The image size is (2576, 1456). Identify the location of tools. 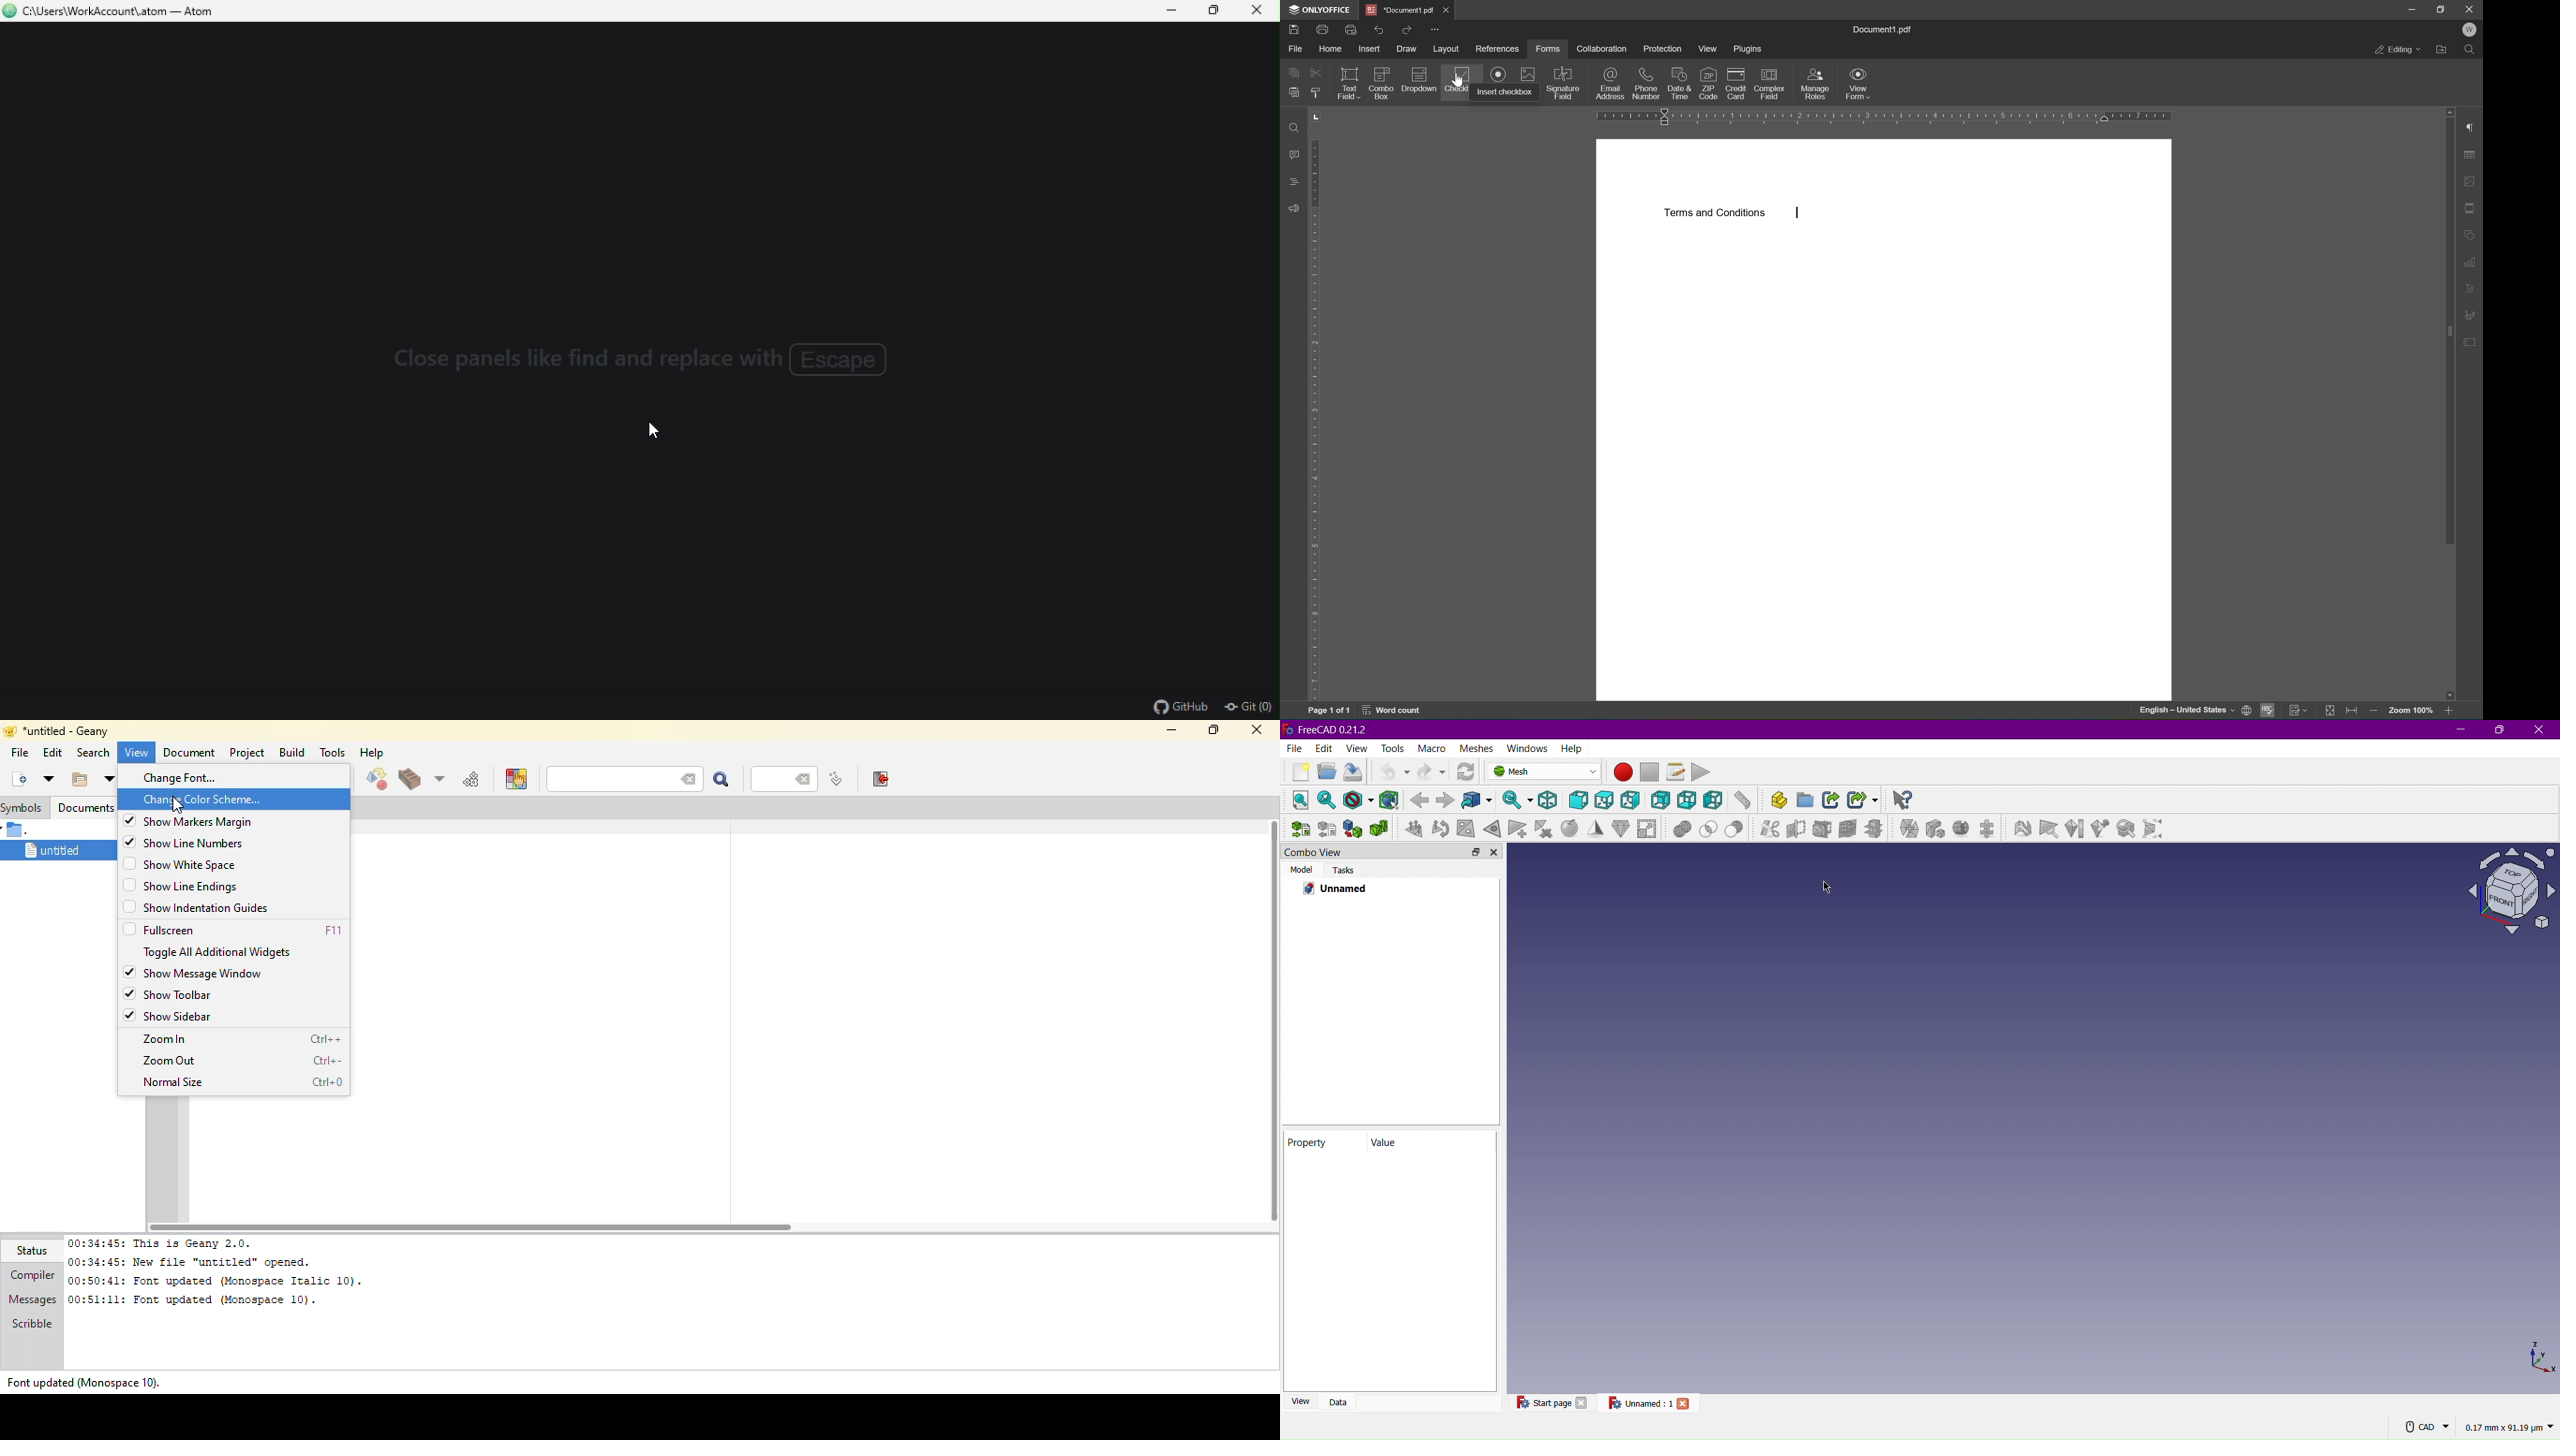
(333, 752).